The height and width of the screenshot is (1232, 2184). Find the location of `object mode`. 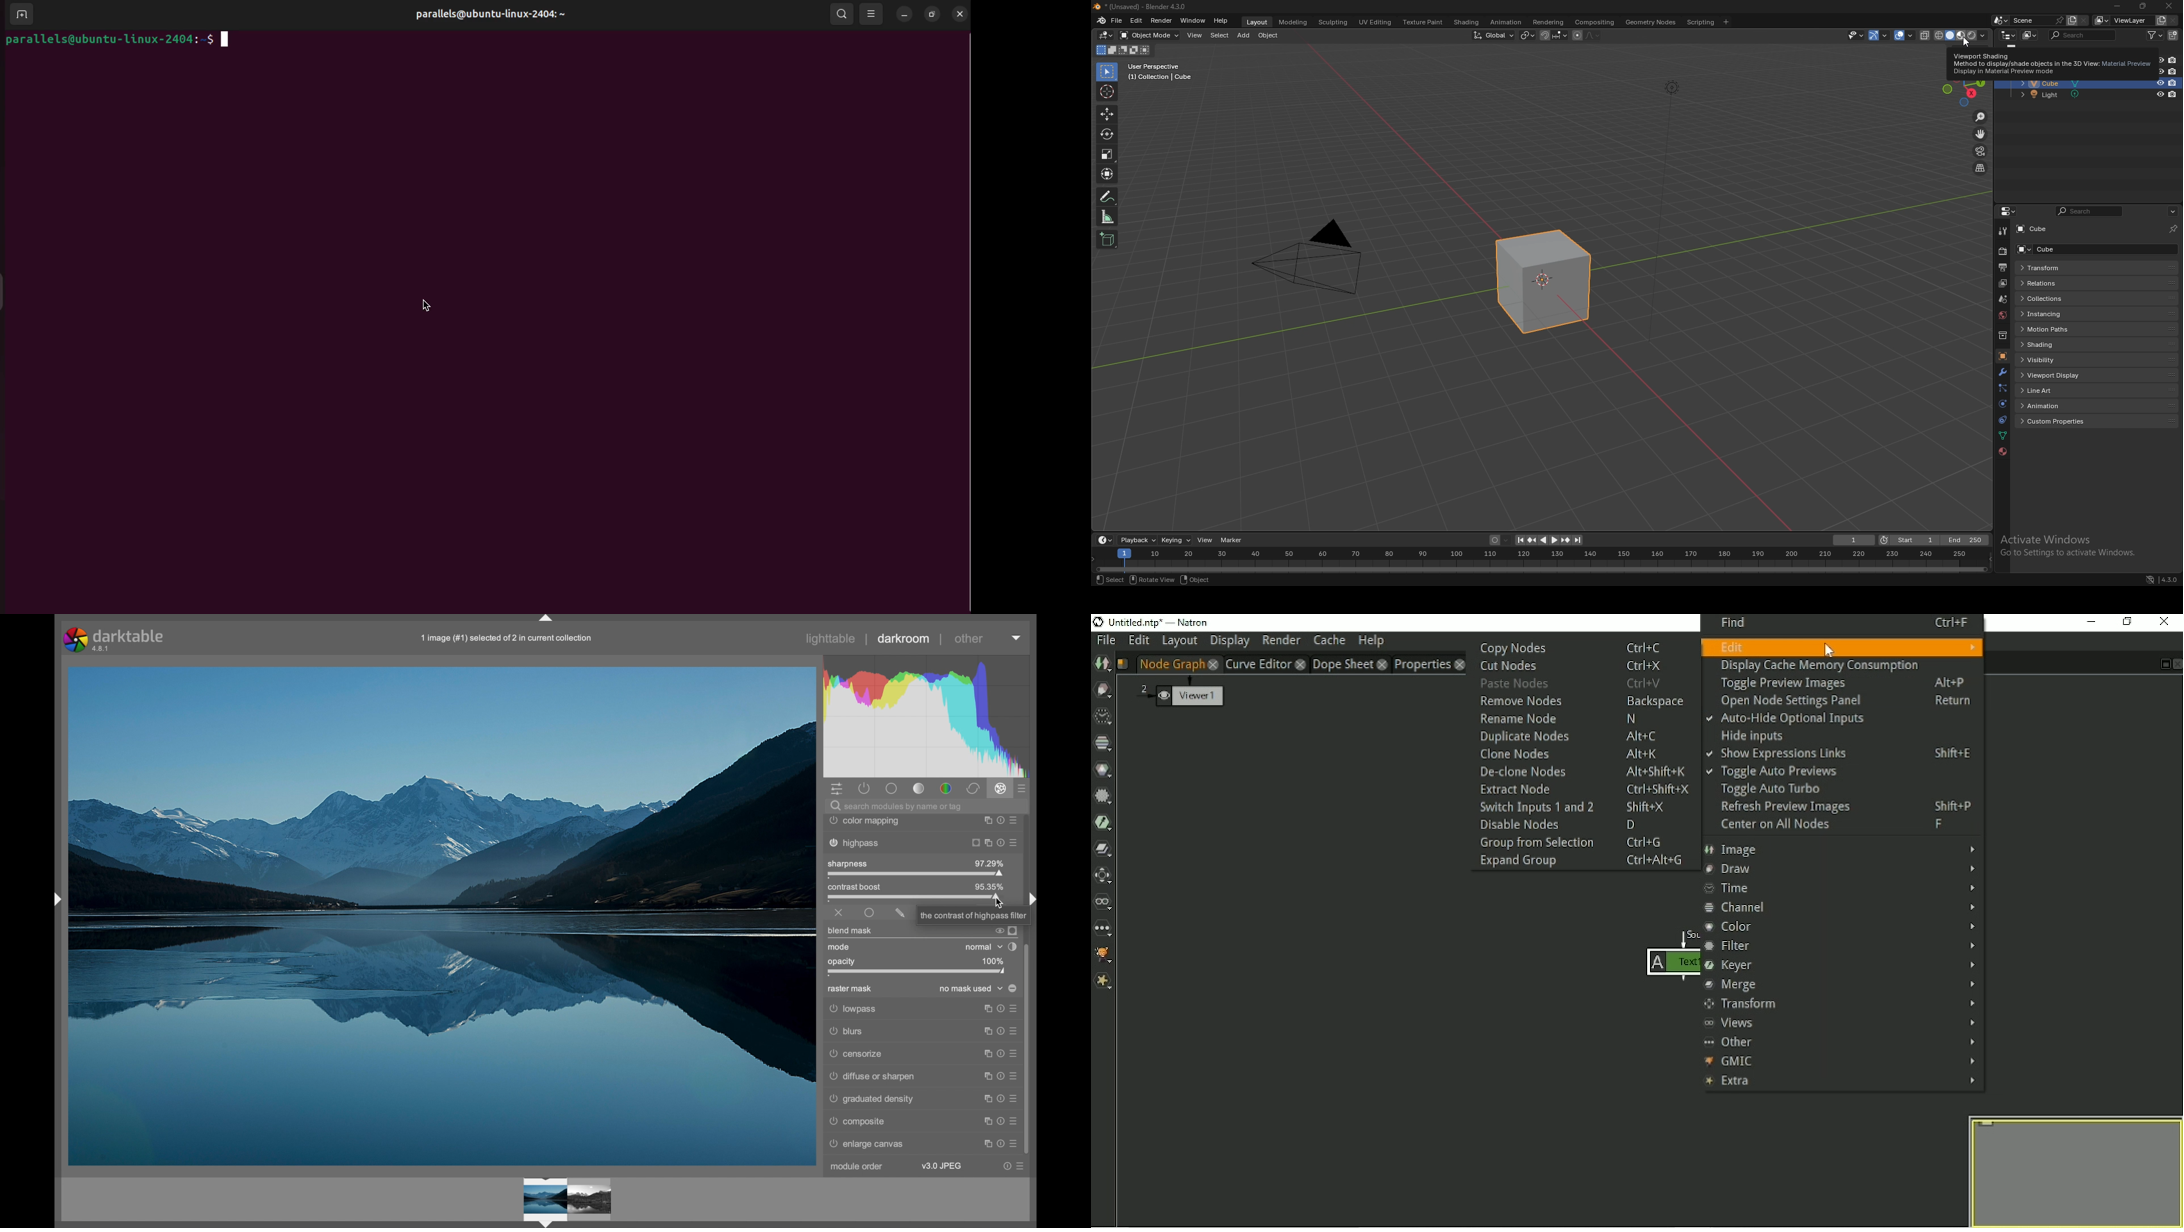

object mode is located at coordinates (1150, 35).